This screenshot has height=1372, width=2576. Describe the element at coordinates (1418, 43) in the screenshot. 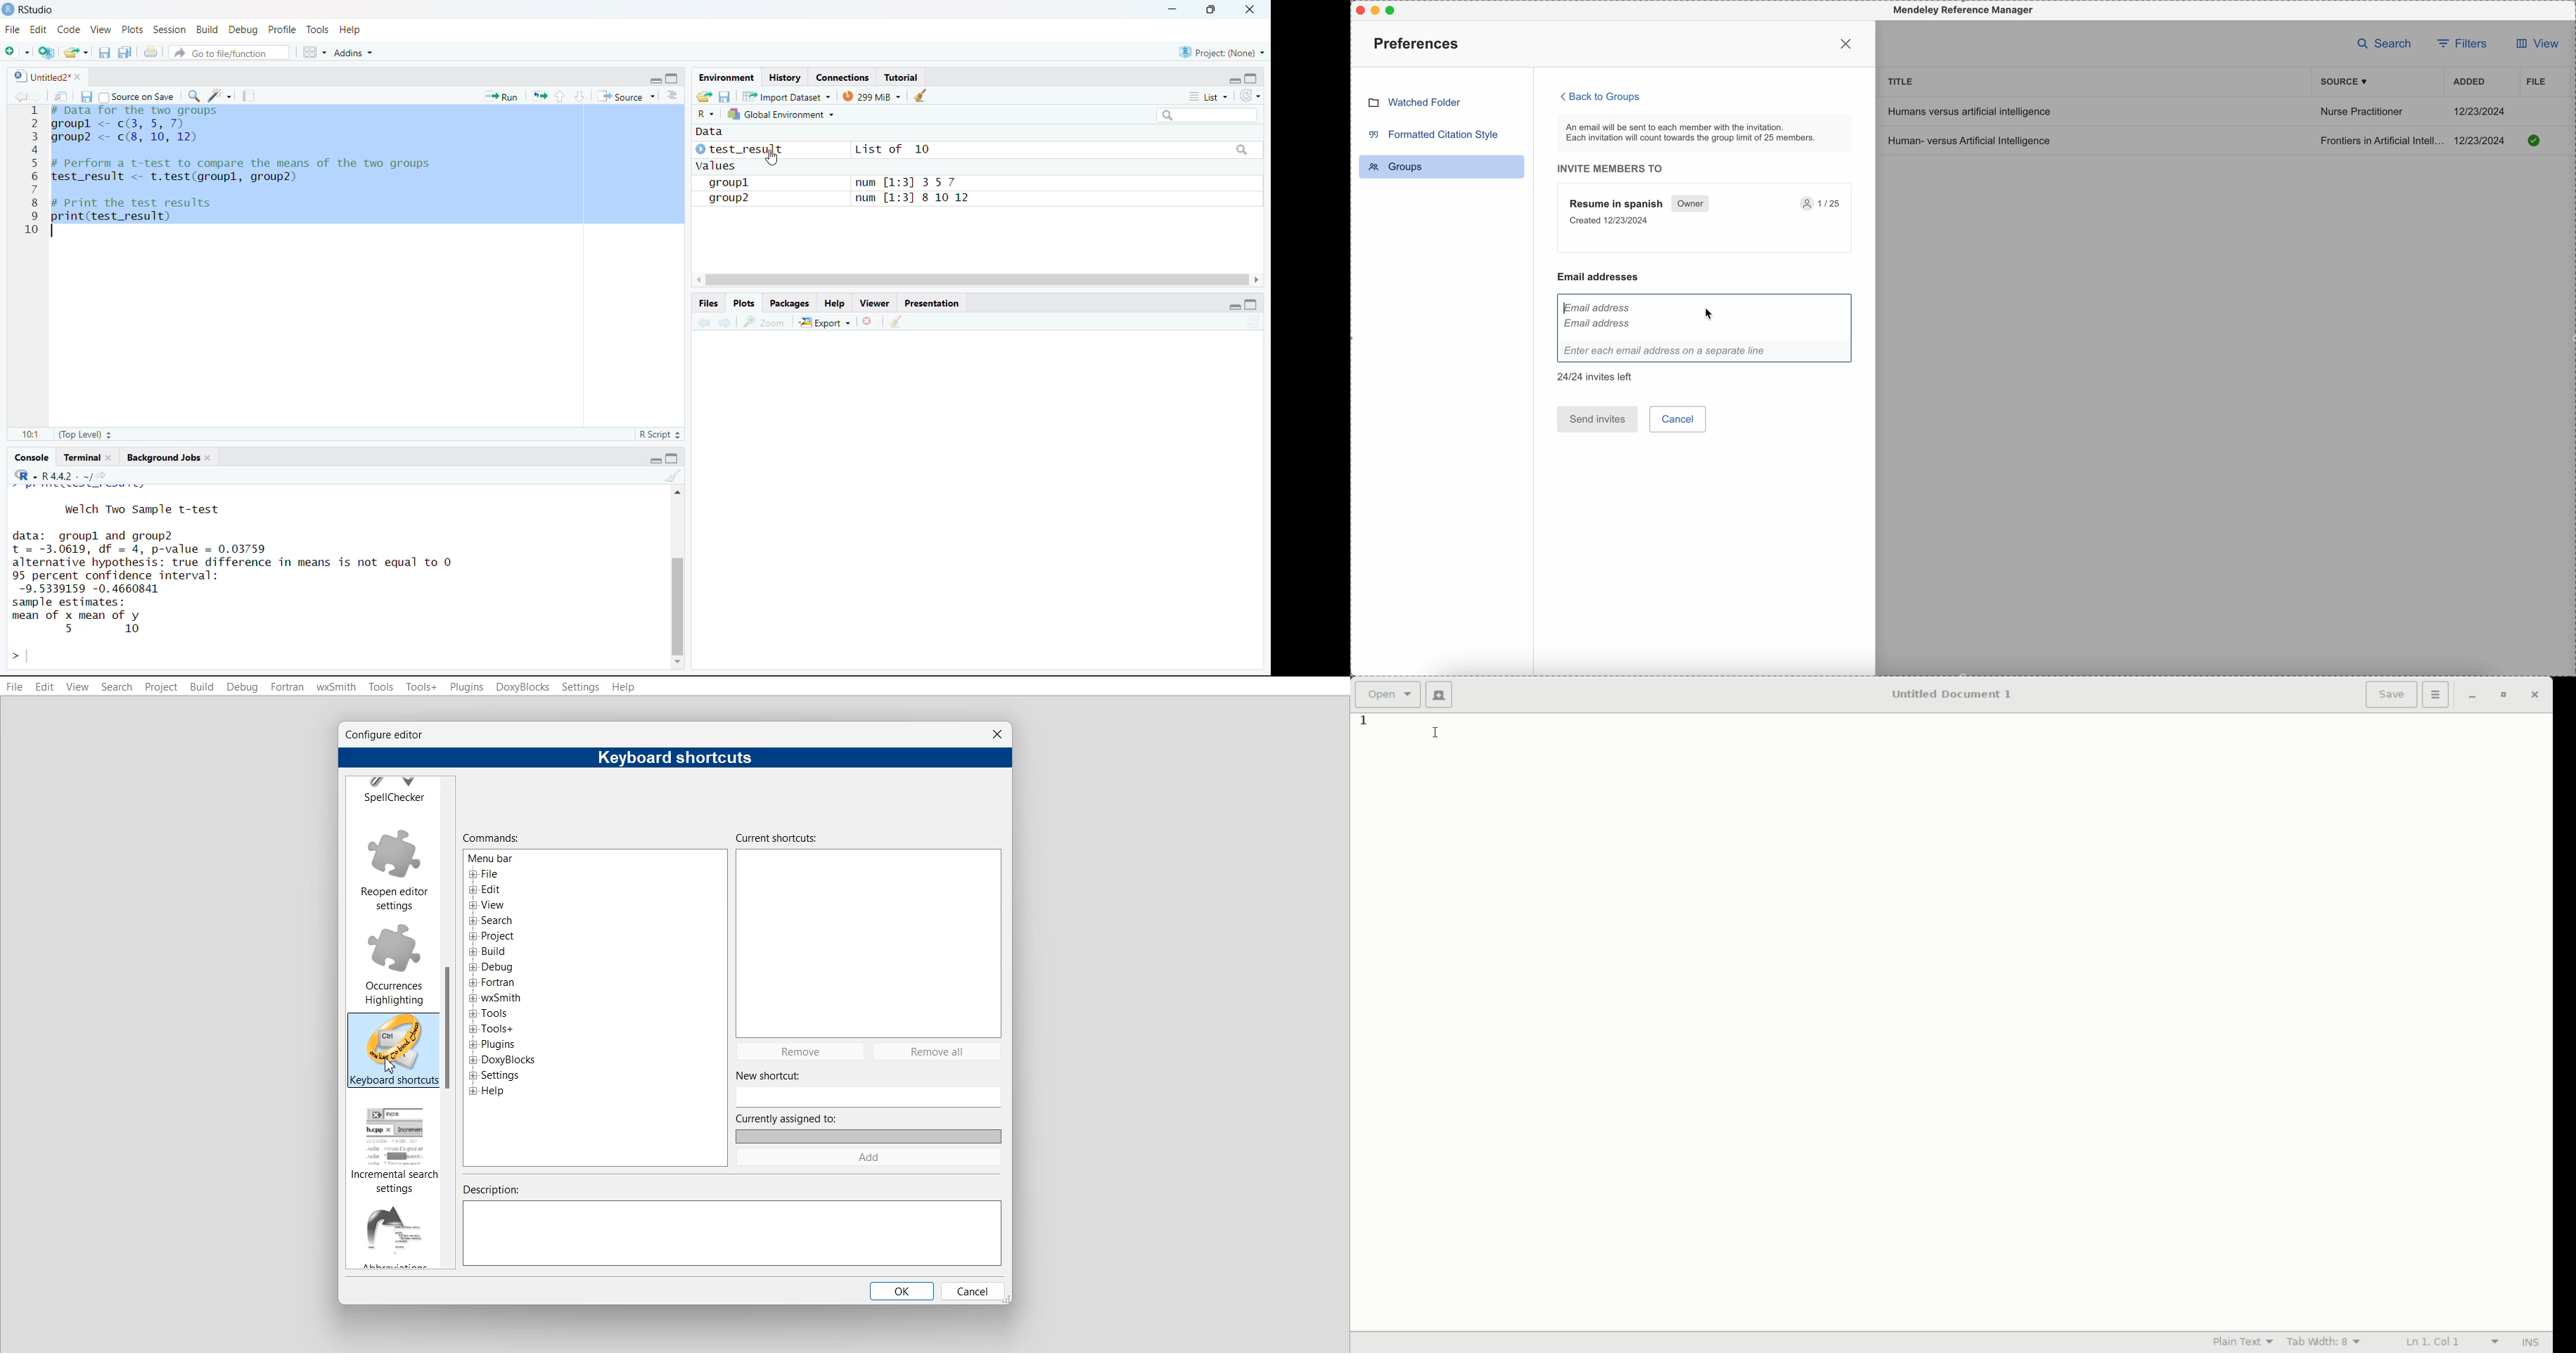

I see `preferences` at that location.